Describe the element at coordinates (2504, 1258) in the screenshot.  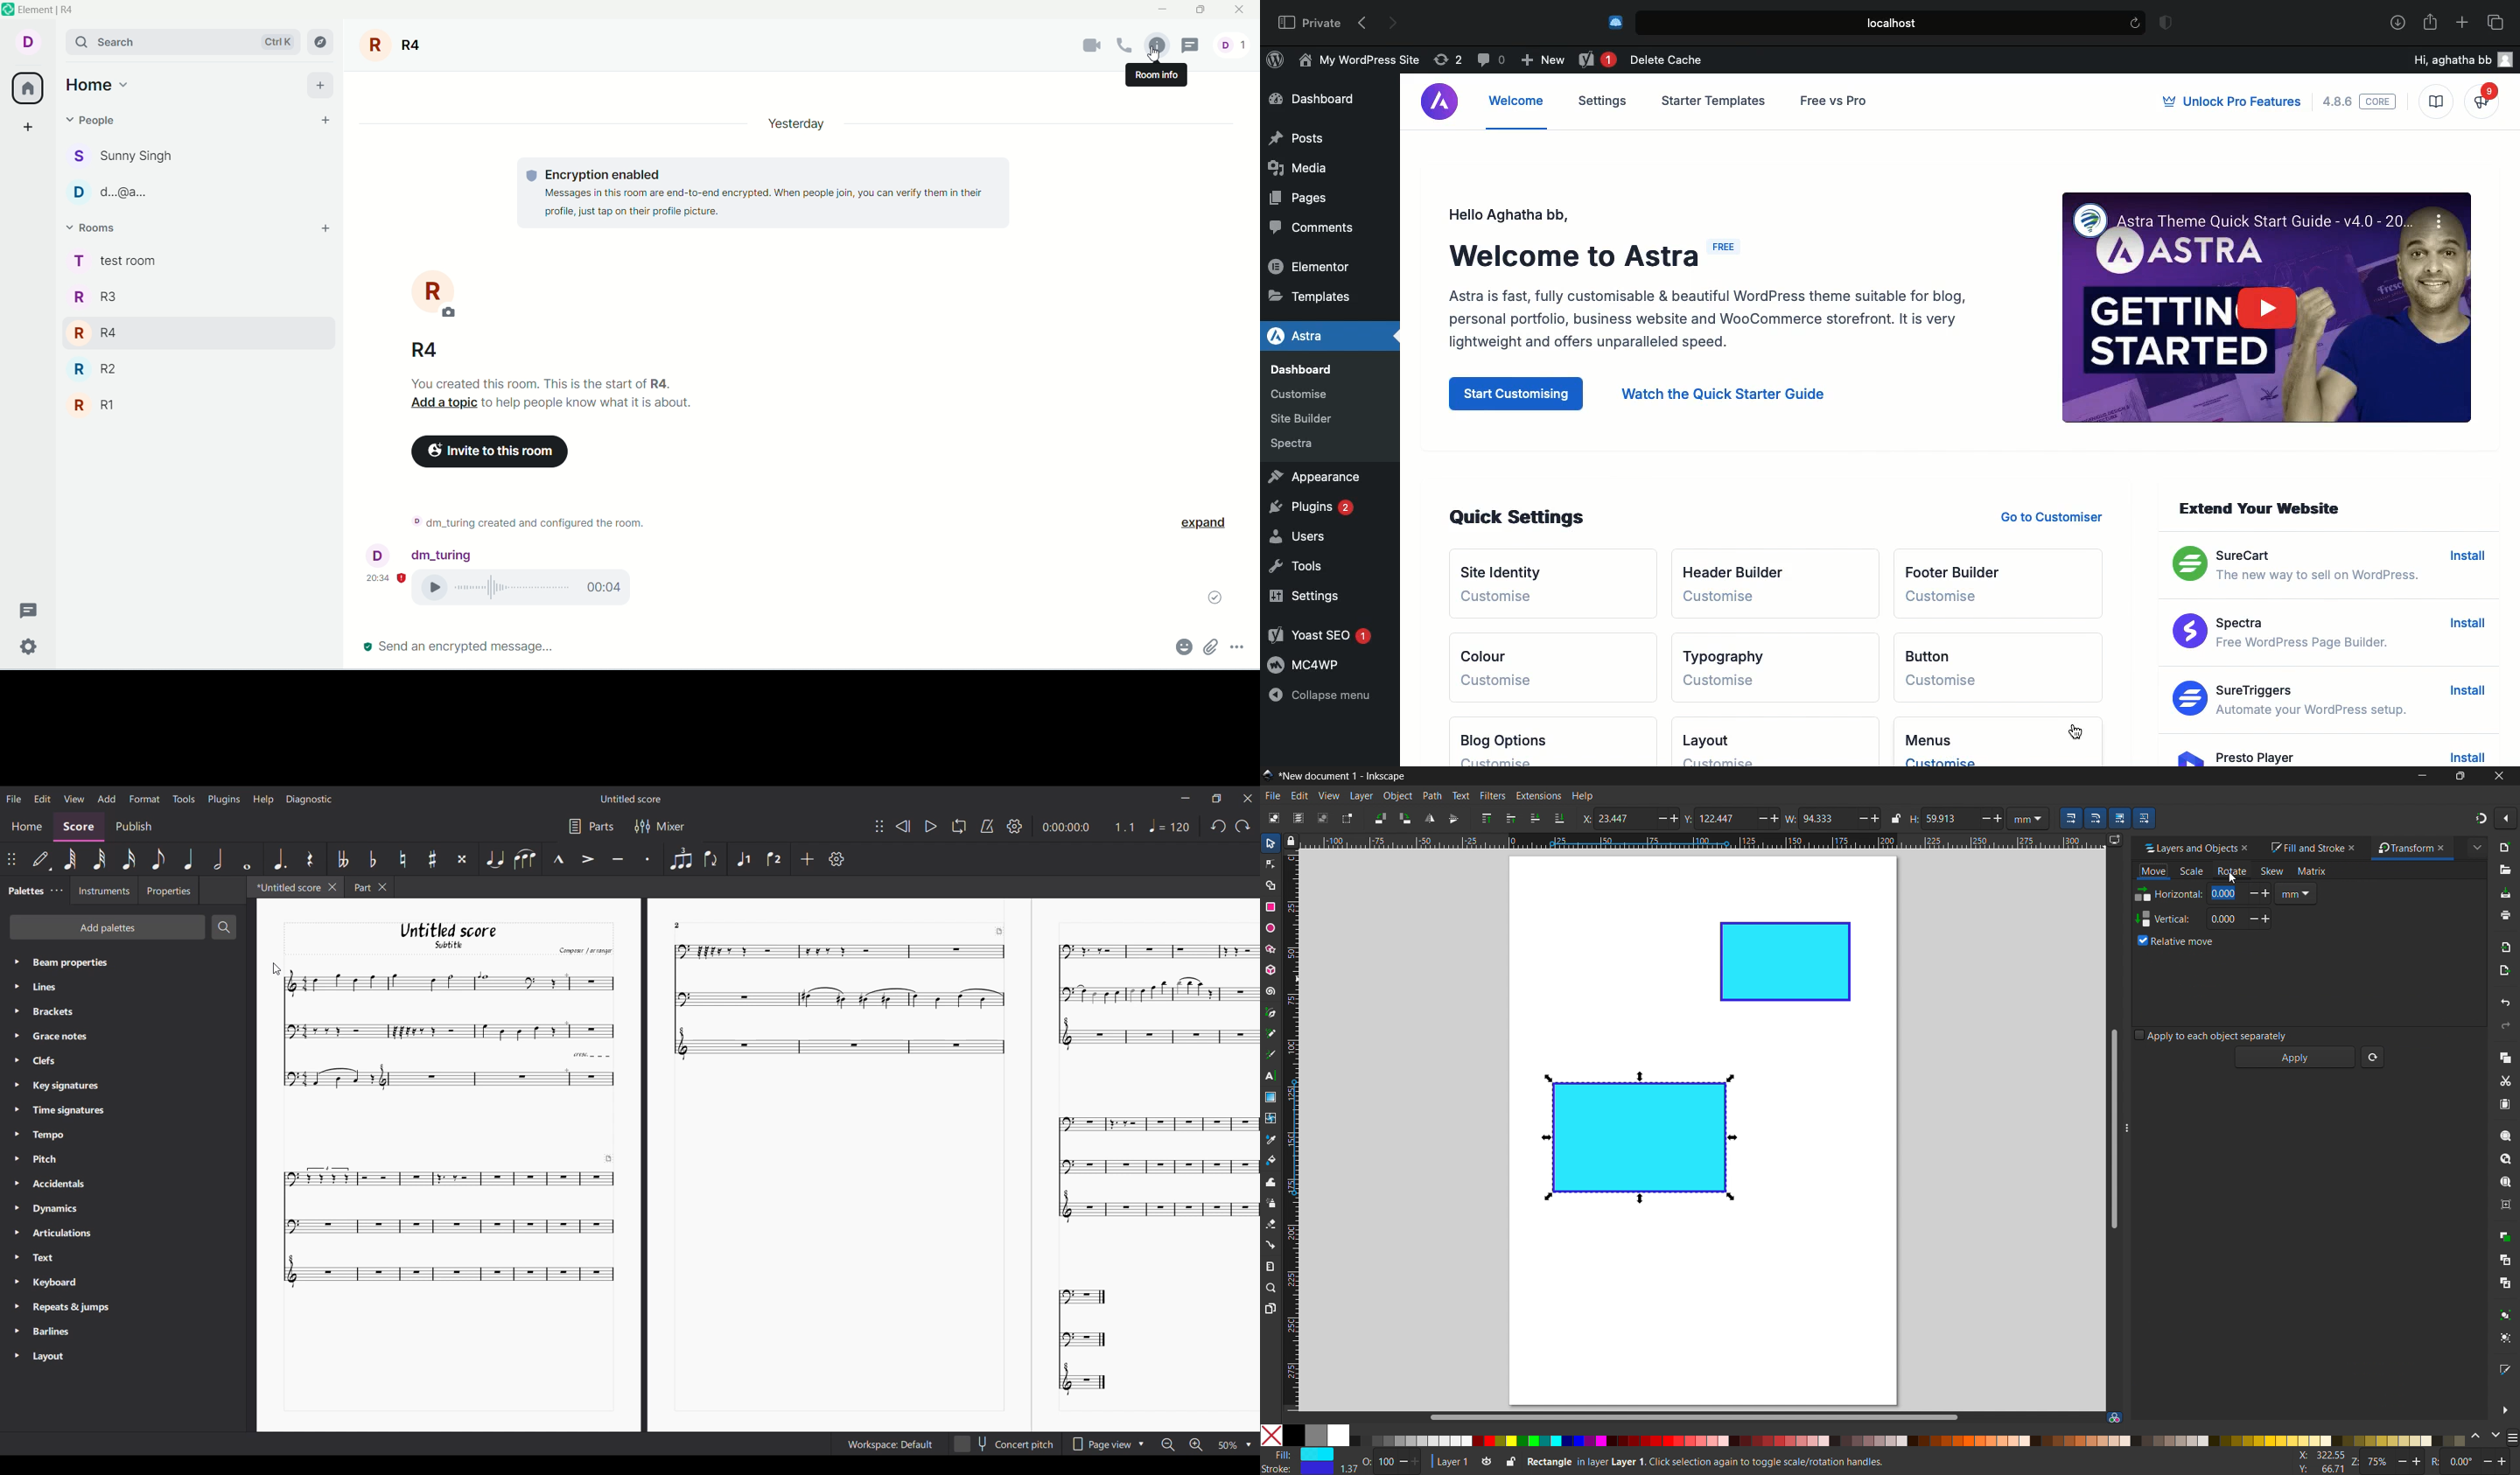
I see `create clone` at that location.